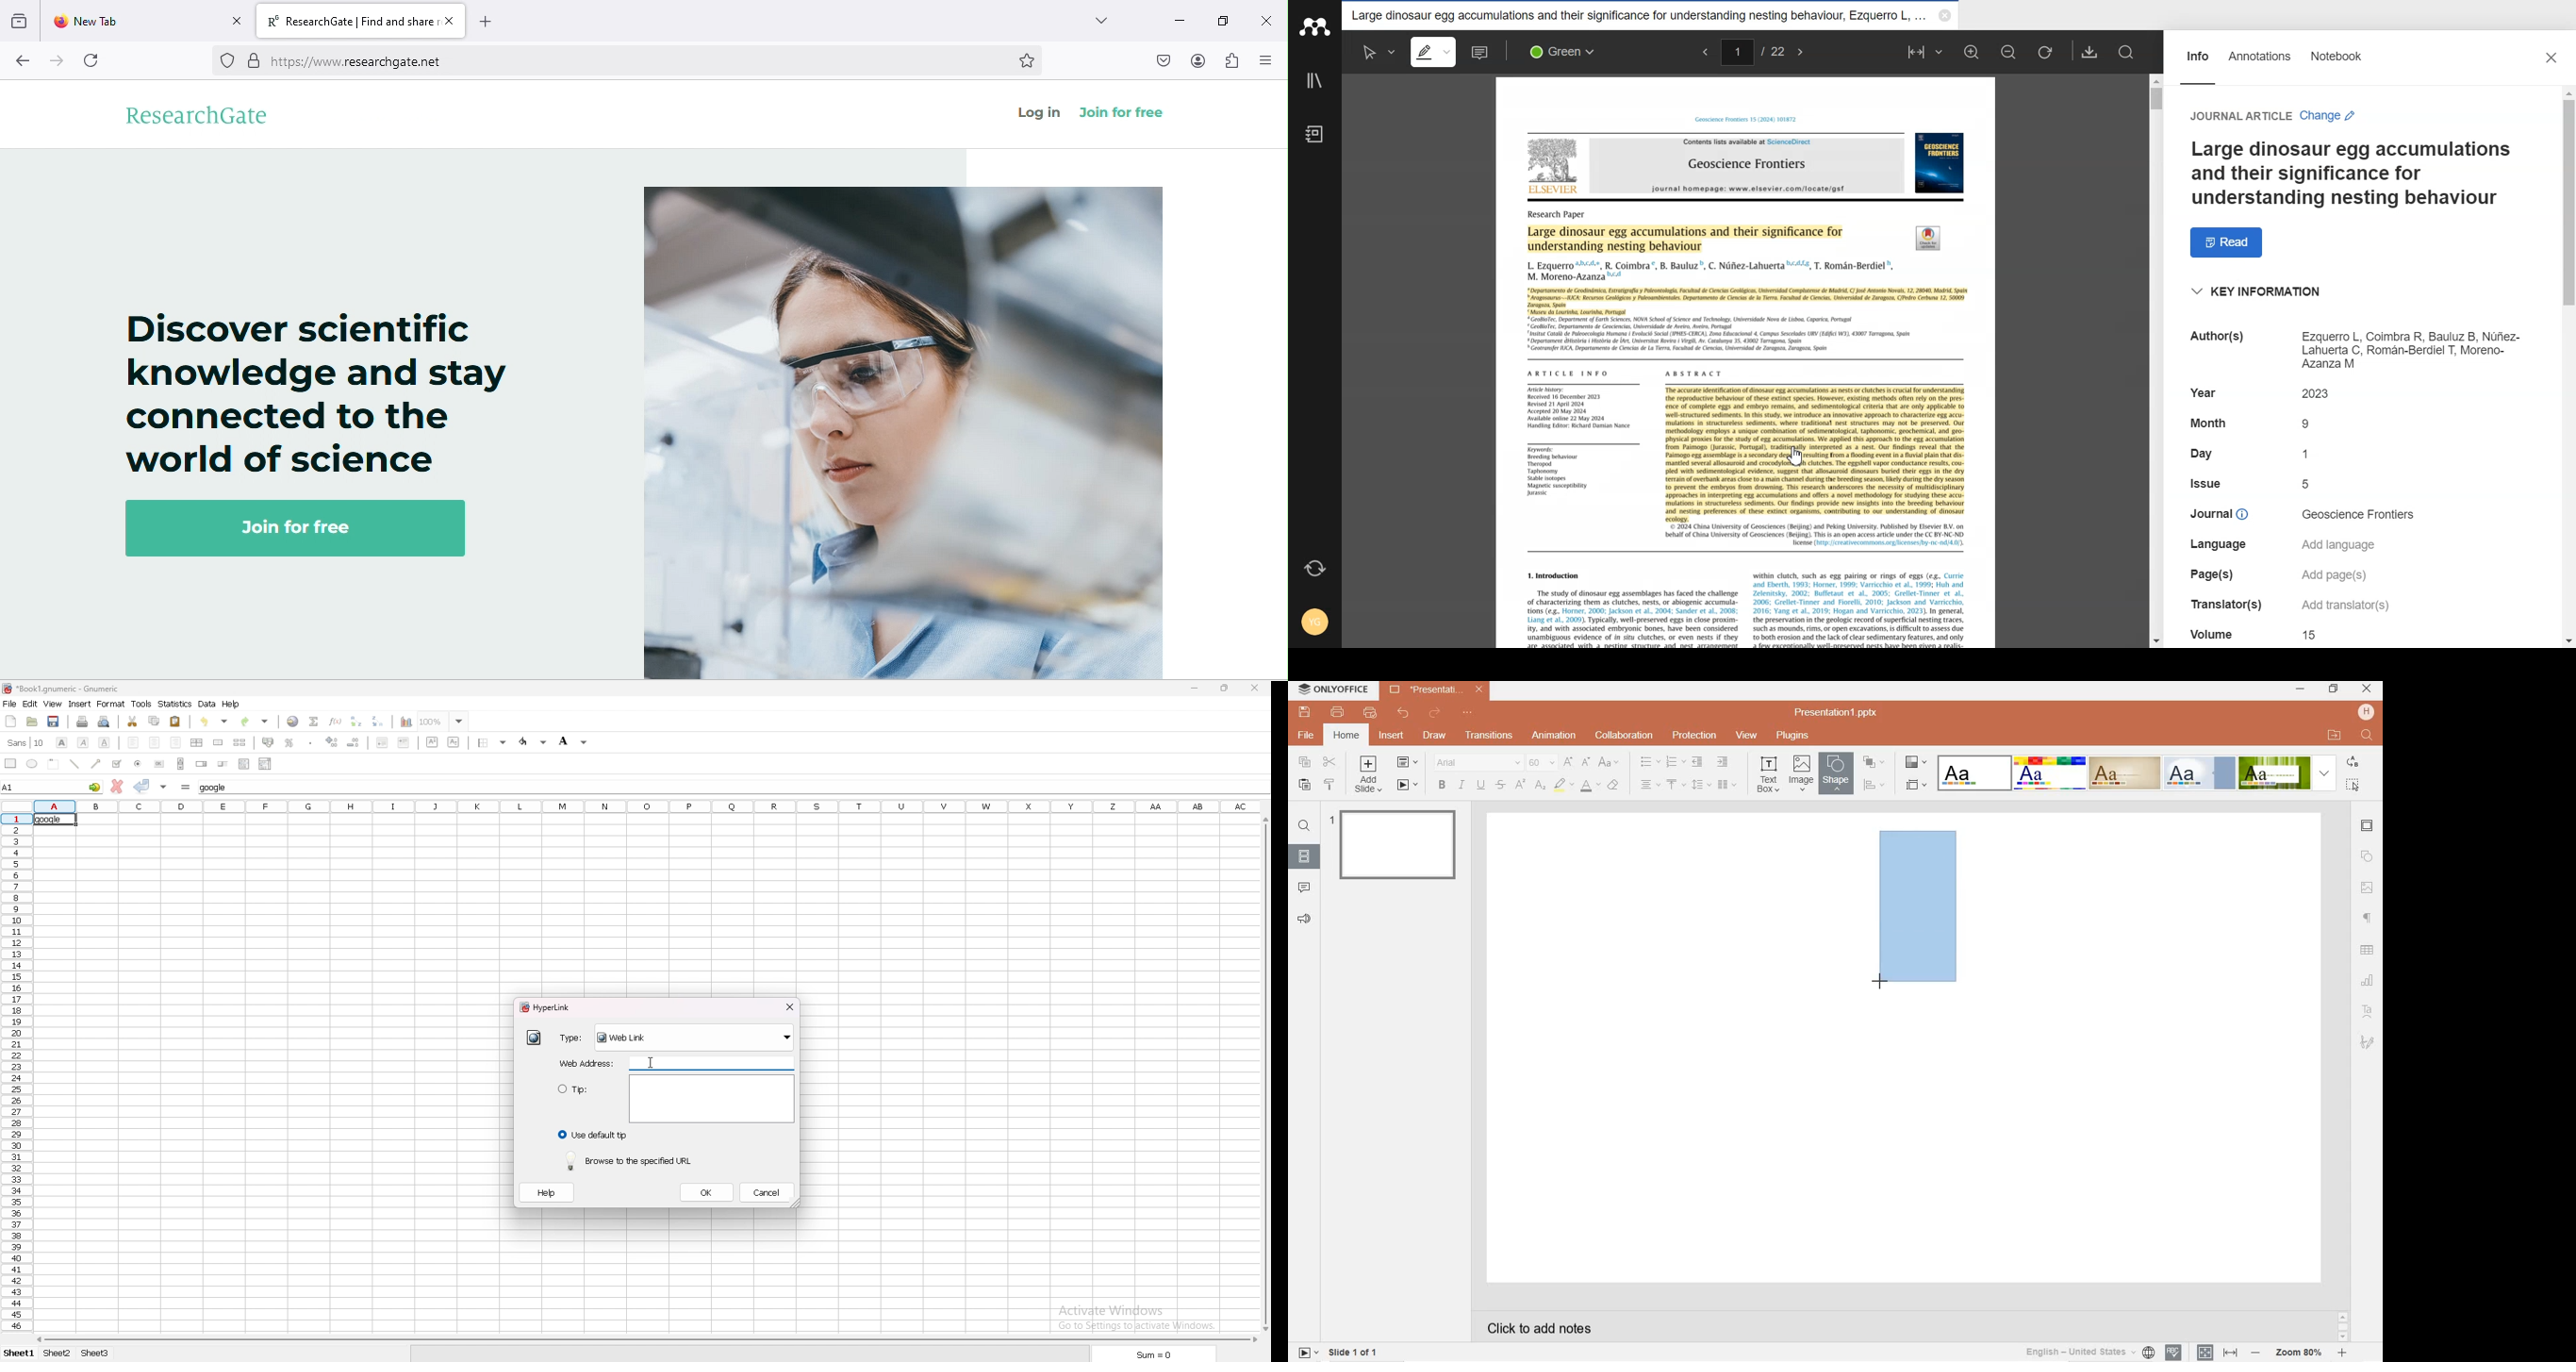 The width and height of the screenshot is (2576, 1372). I want to click on underline, so click(104, 742).